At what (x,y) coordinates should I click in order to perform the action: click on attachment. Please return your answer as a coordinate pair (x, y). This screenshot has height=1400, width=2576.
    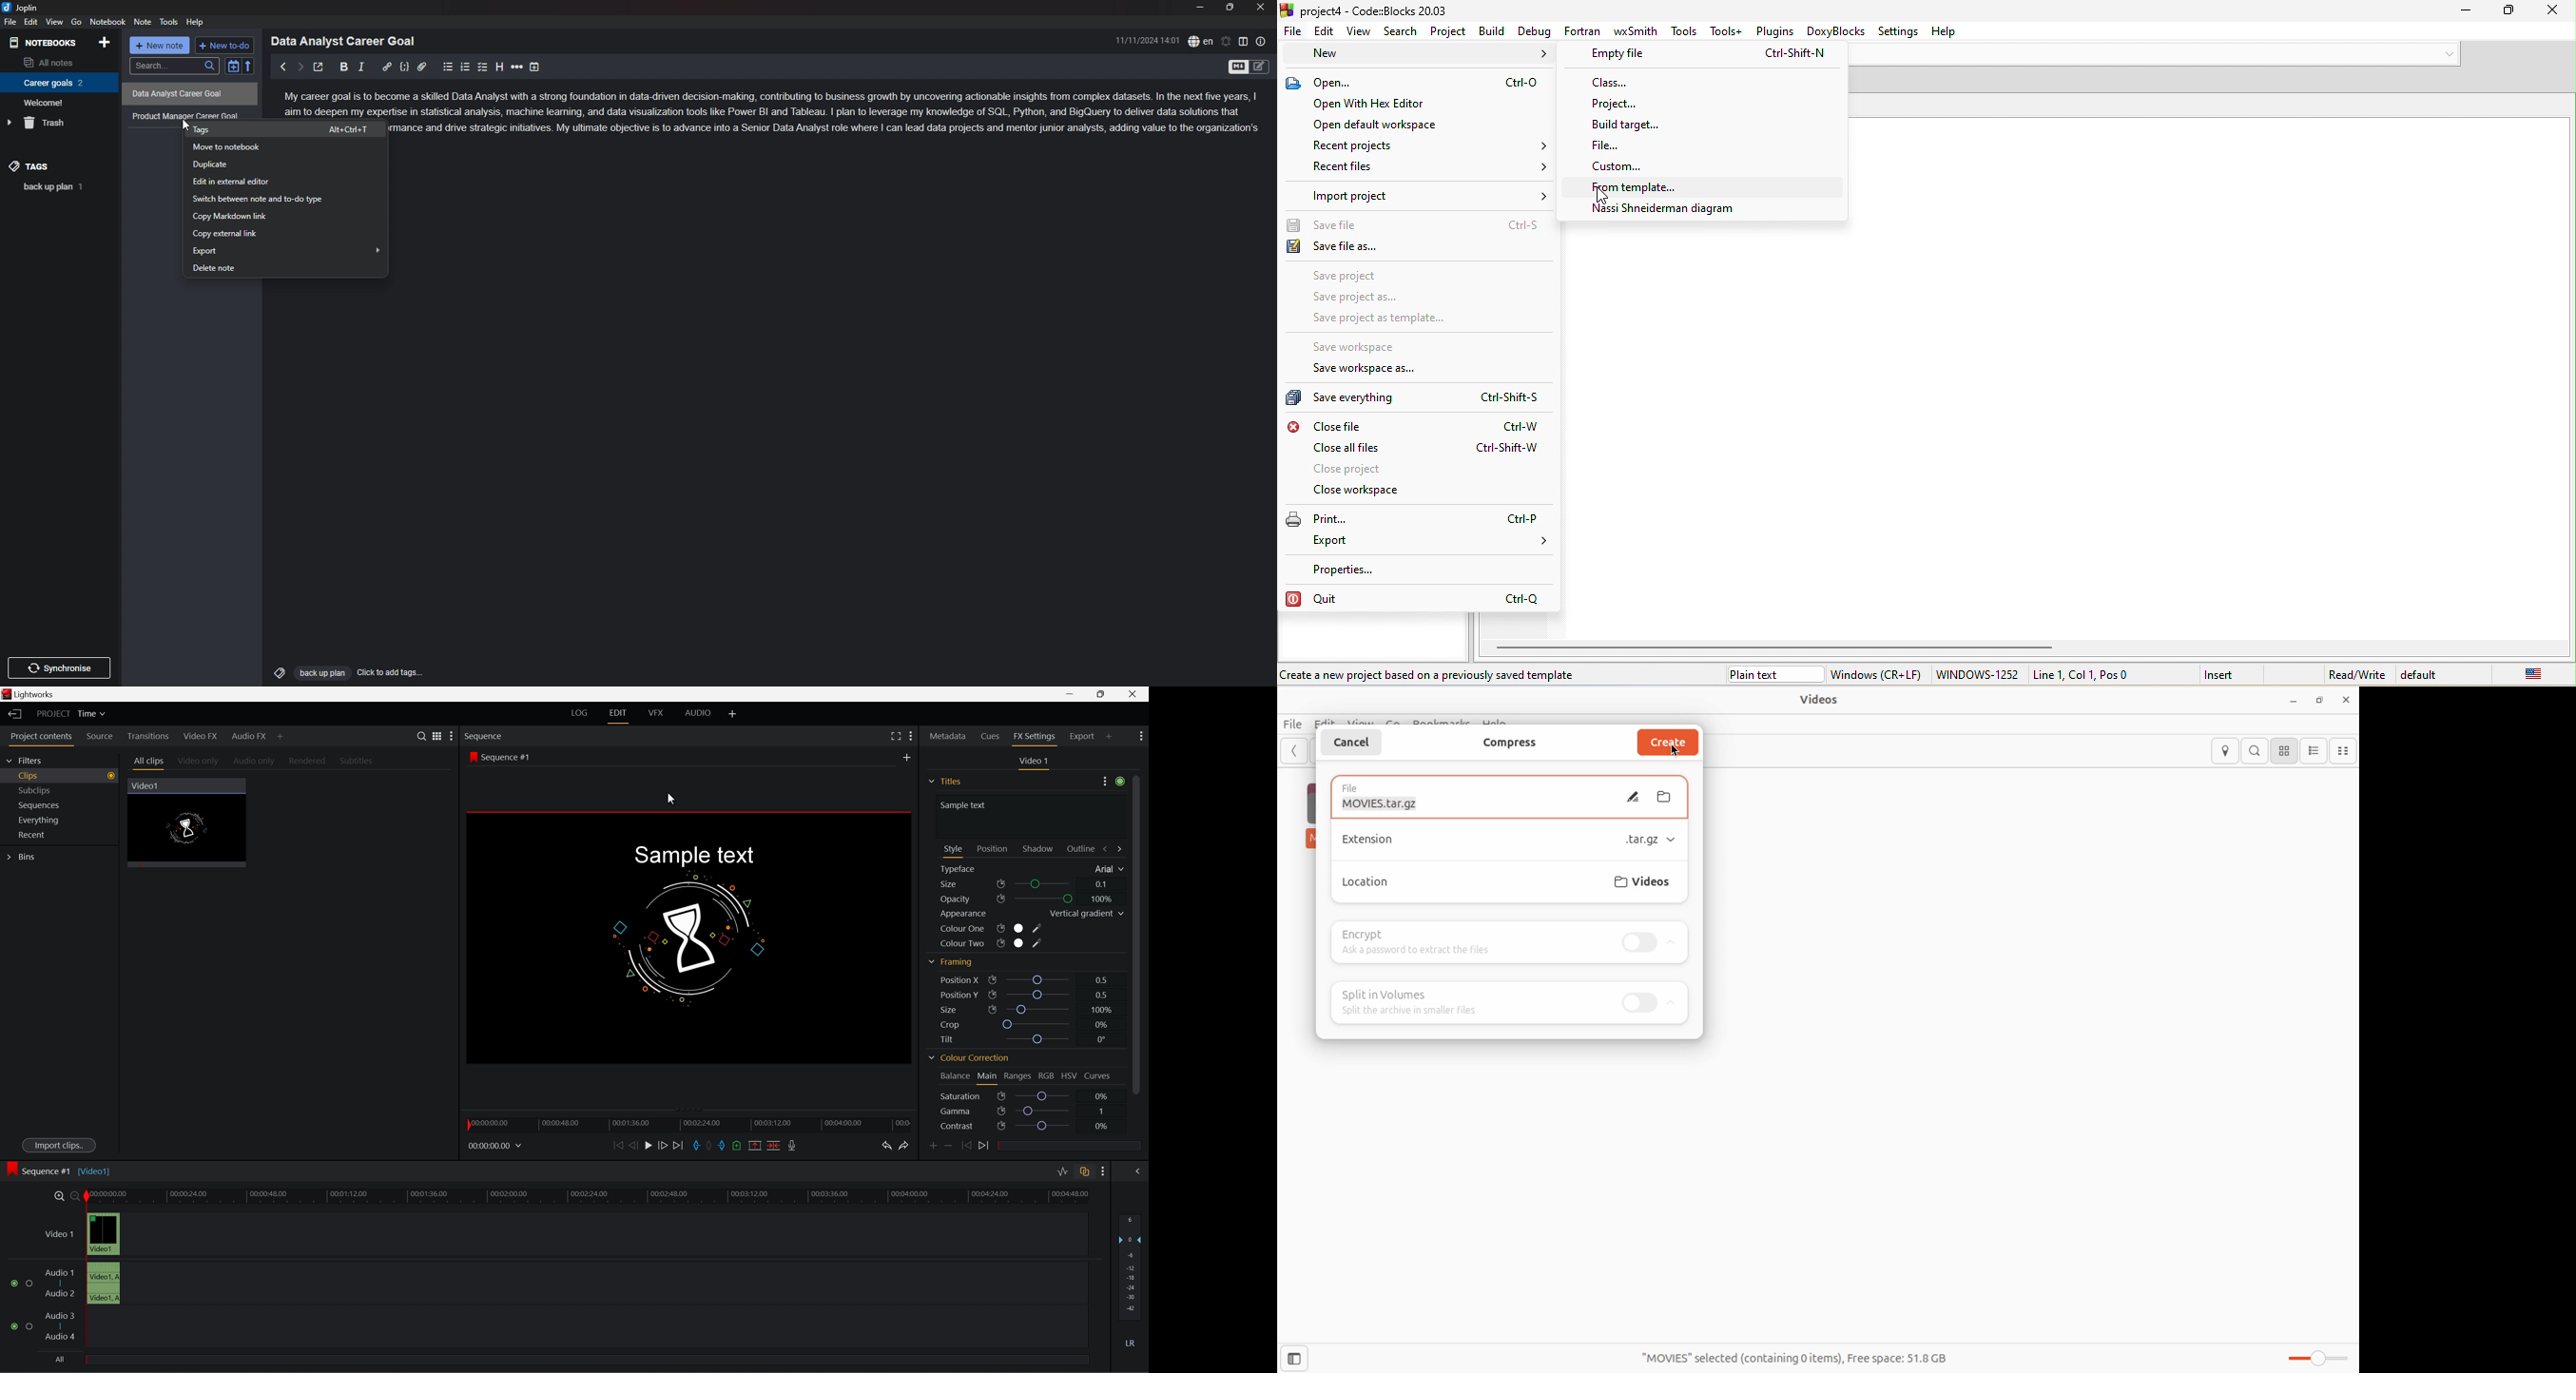
    Looking at the image, I should click on (422, 67).